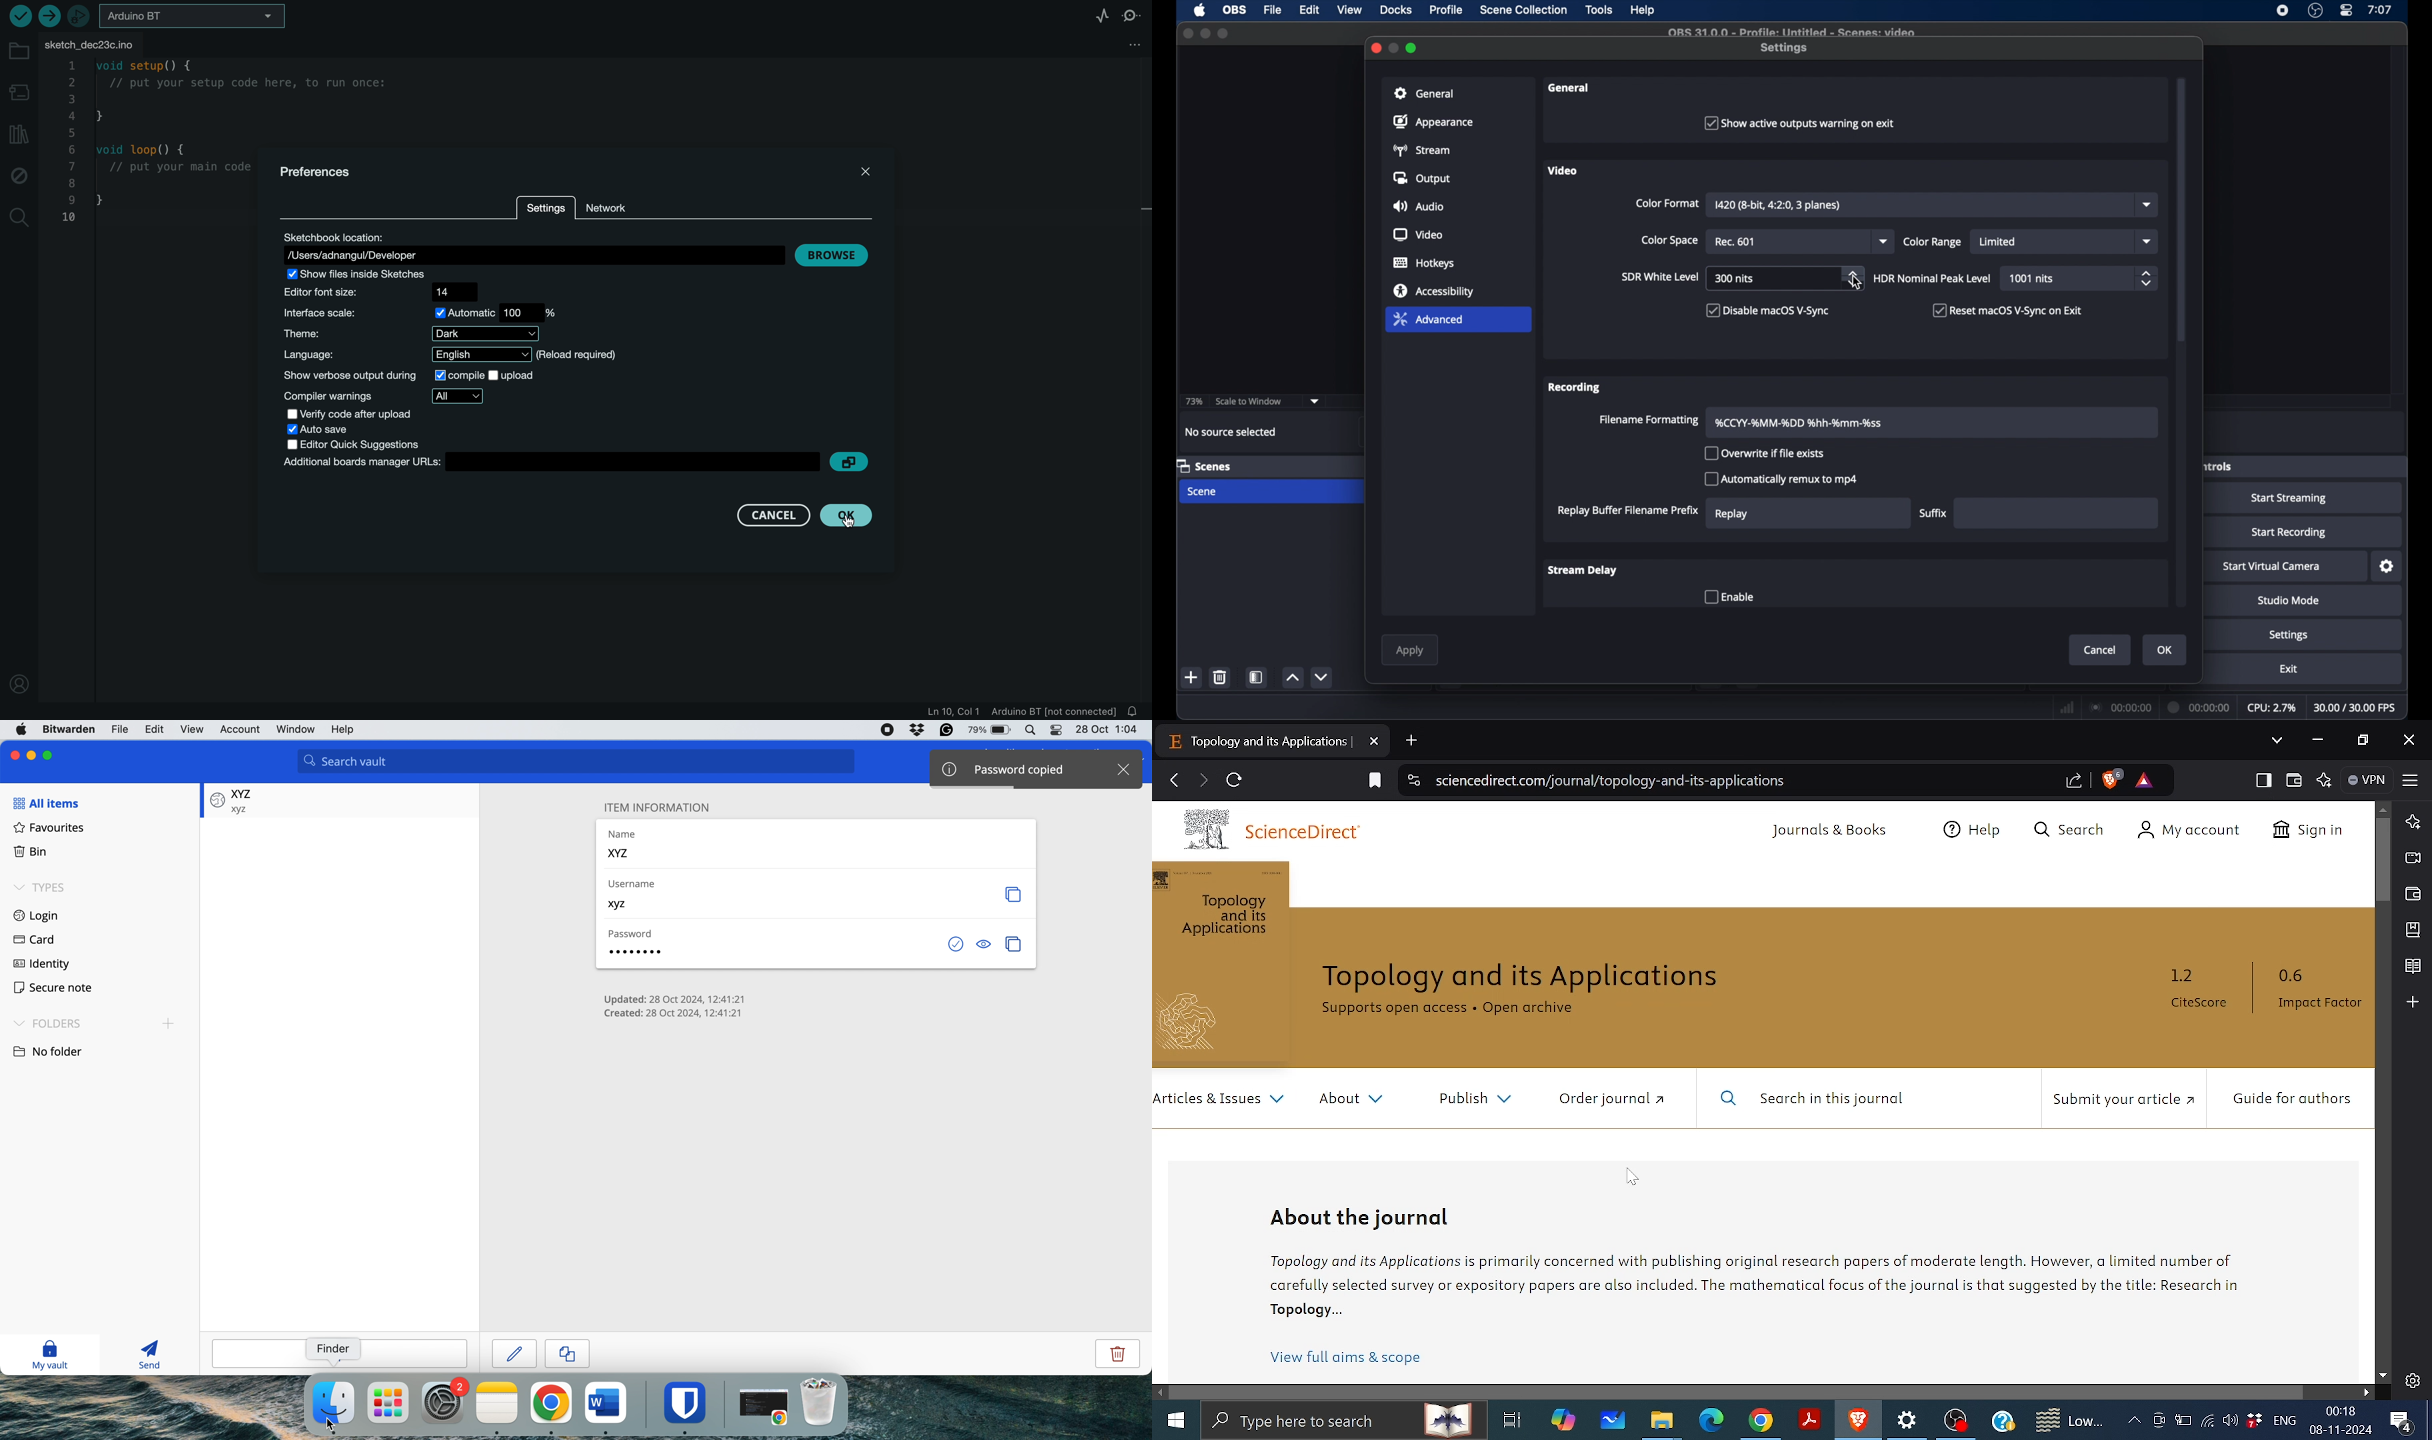  What do you see at coordinates (37, 914) in the screenshot?
I see `login` at bounding box center [37, 914].